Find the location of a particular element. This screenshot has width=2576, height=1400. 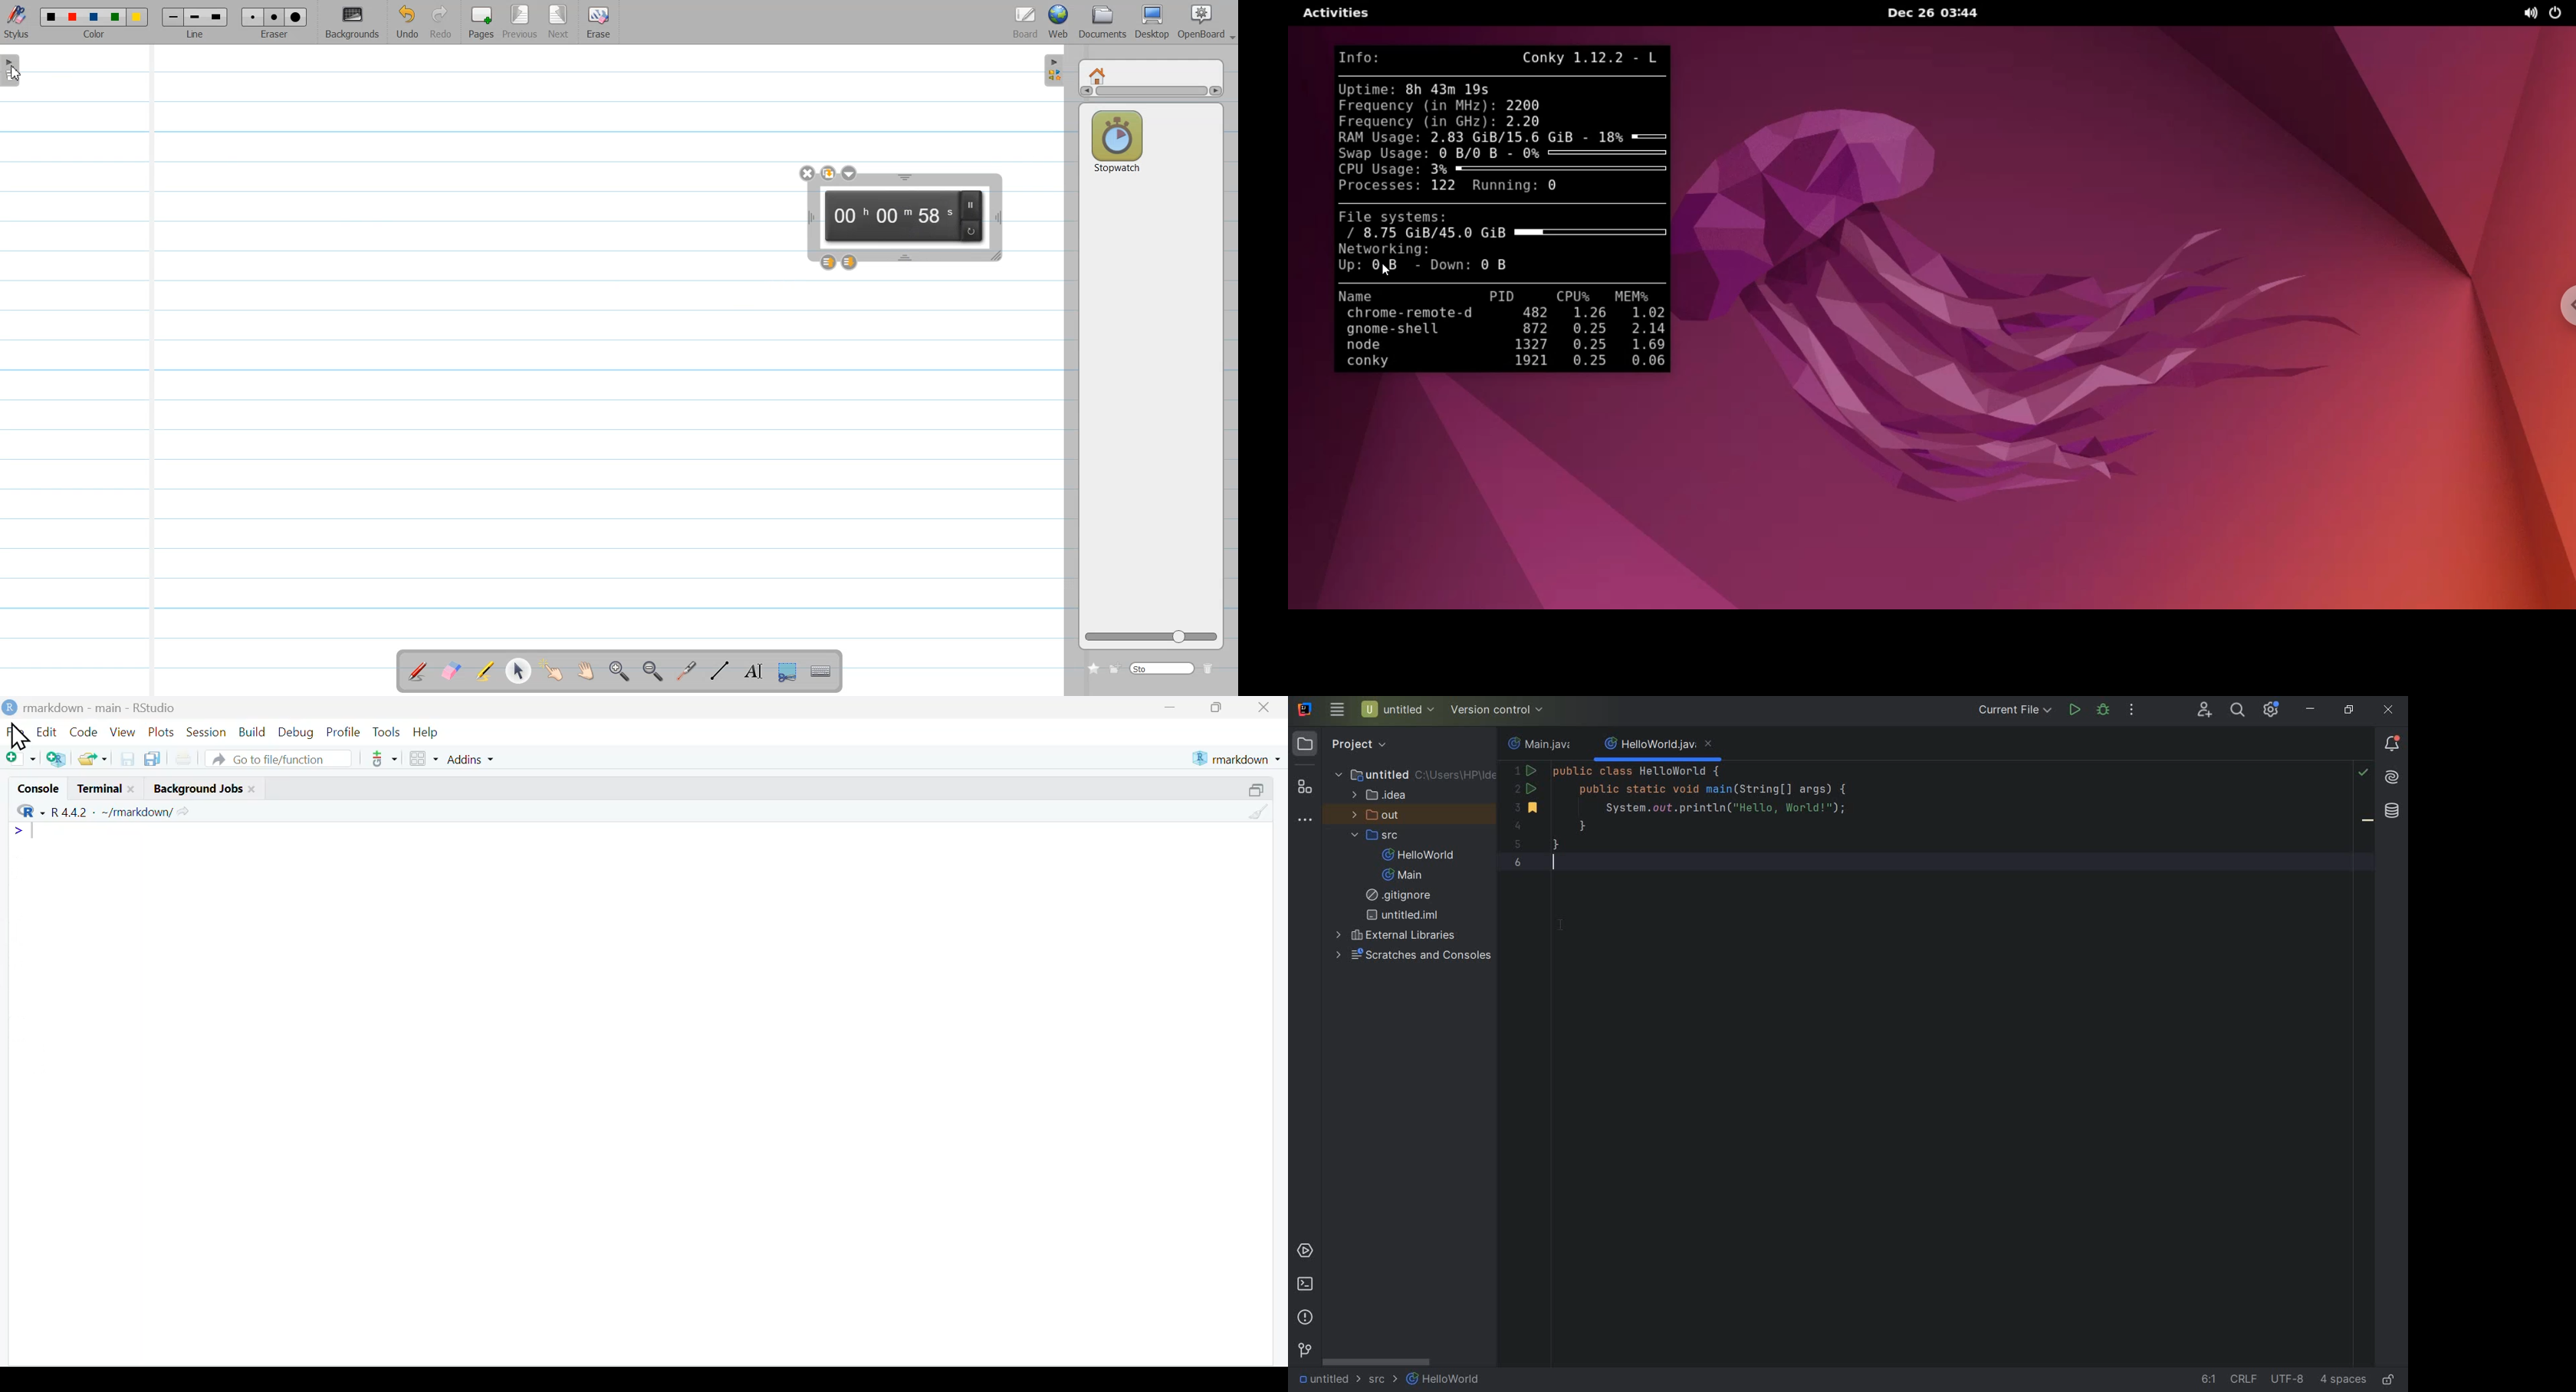

View is located at coordinates (123, 732).